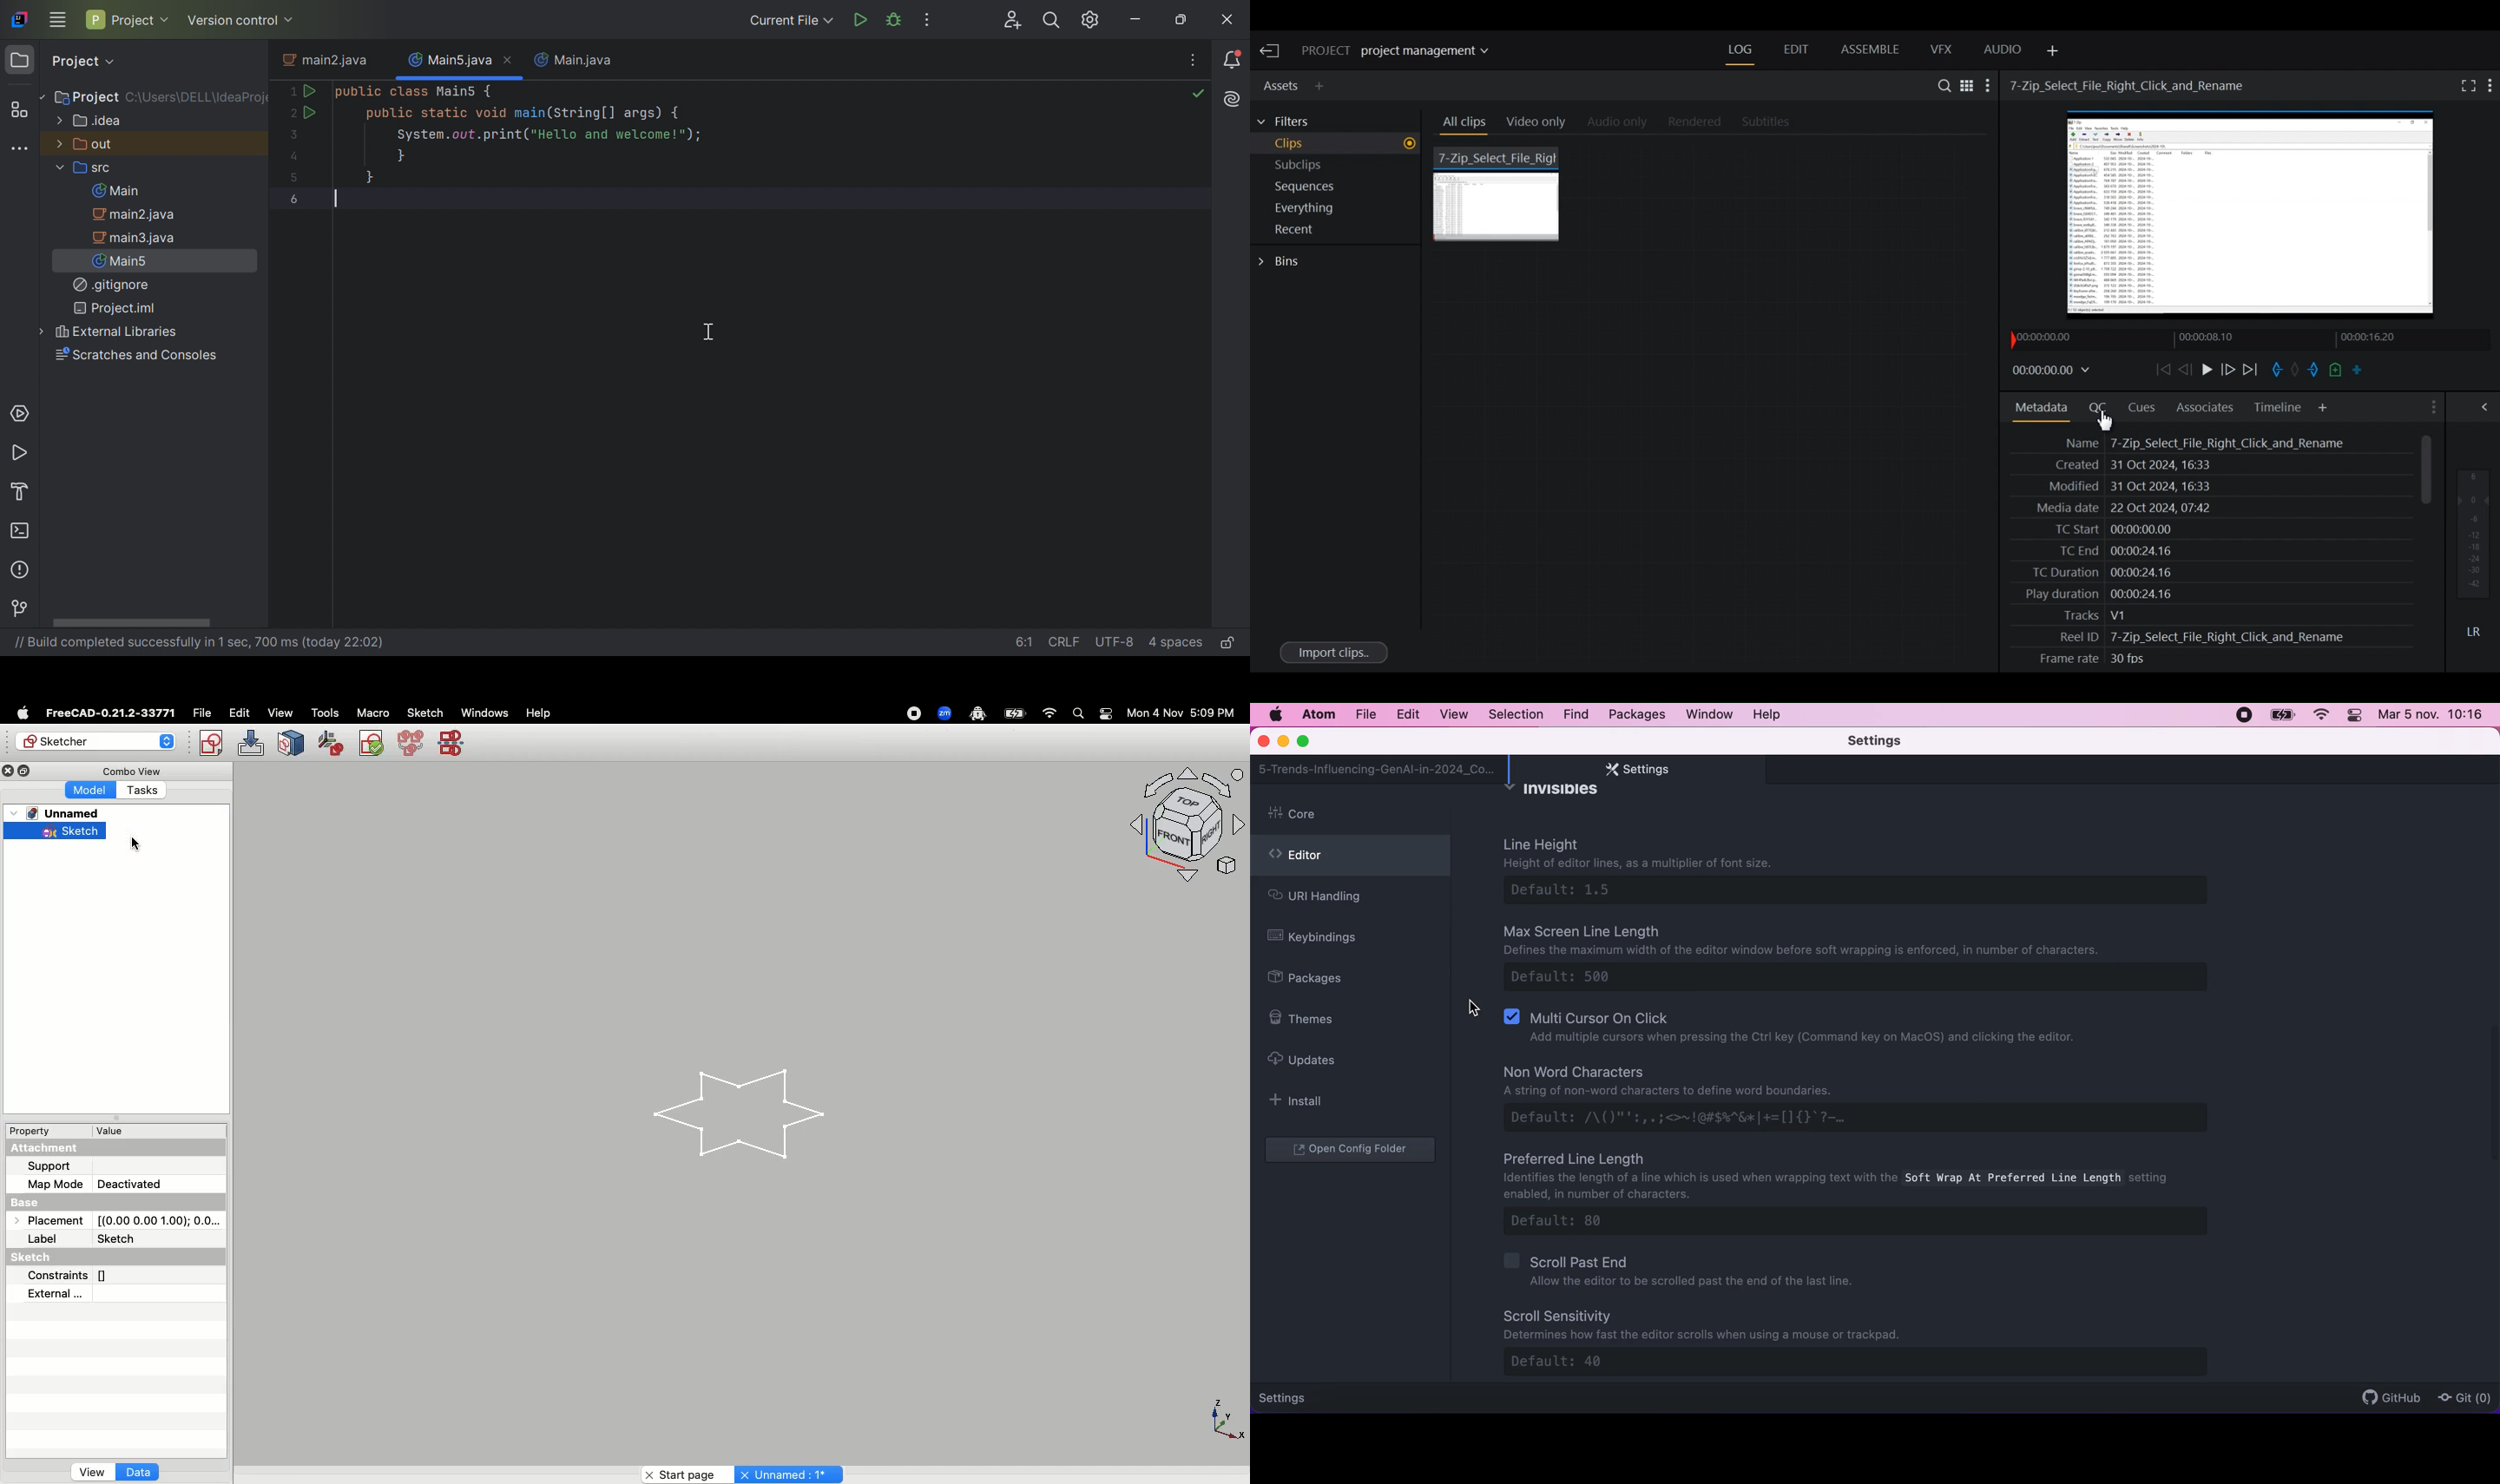 The width and height of the screenshot is (2520, 1484). I want to click on Tracks, so click(2191, 616).